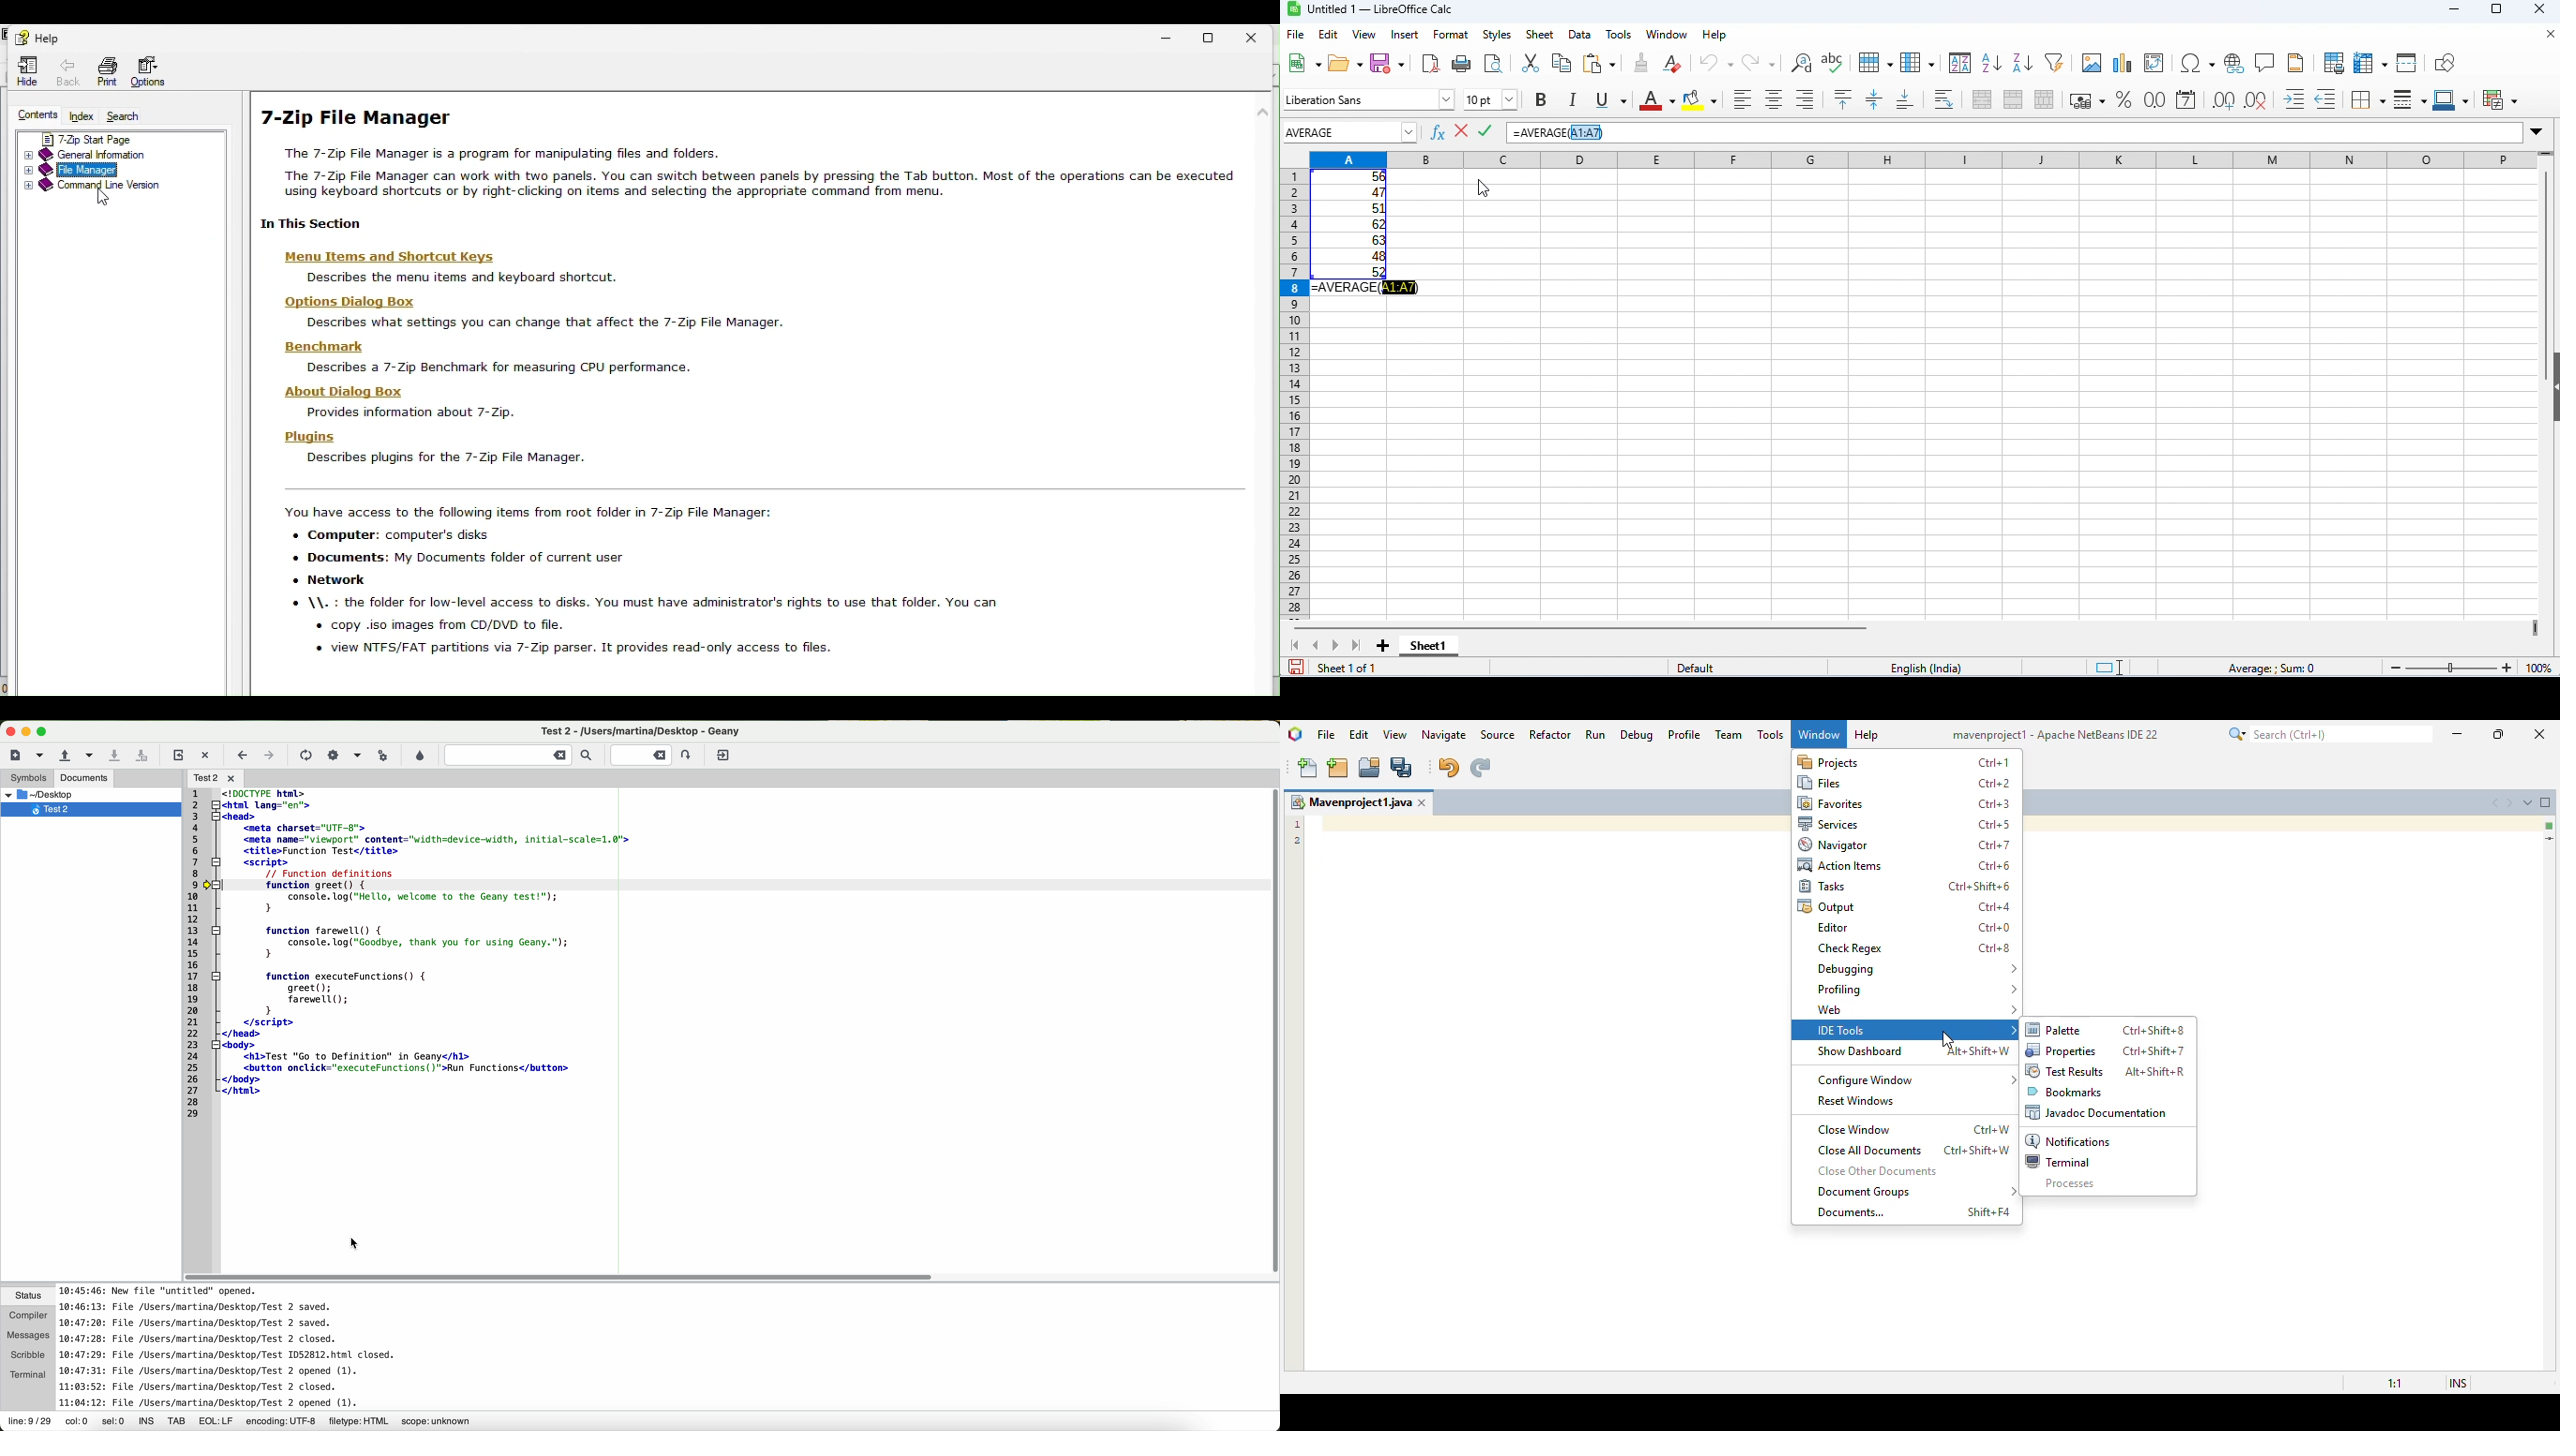 The image size is (2576, 1456). What do you see at coordinates (1873, 99) in the screenshot?
I see `center vertically` at bounding box center [1873, 99].